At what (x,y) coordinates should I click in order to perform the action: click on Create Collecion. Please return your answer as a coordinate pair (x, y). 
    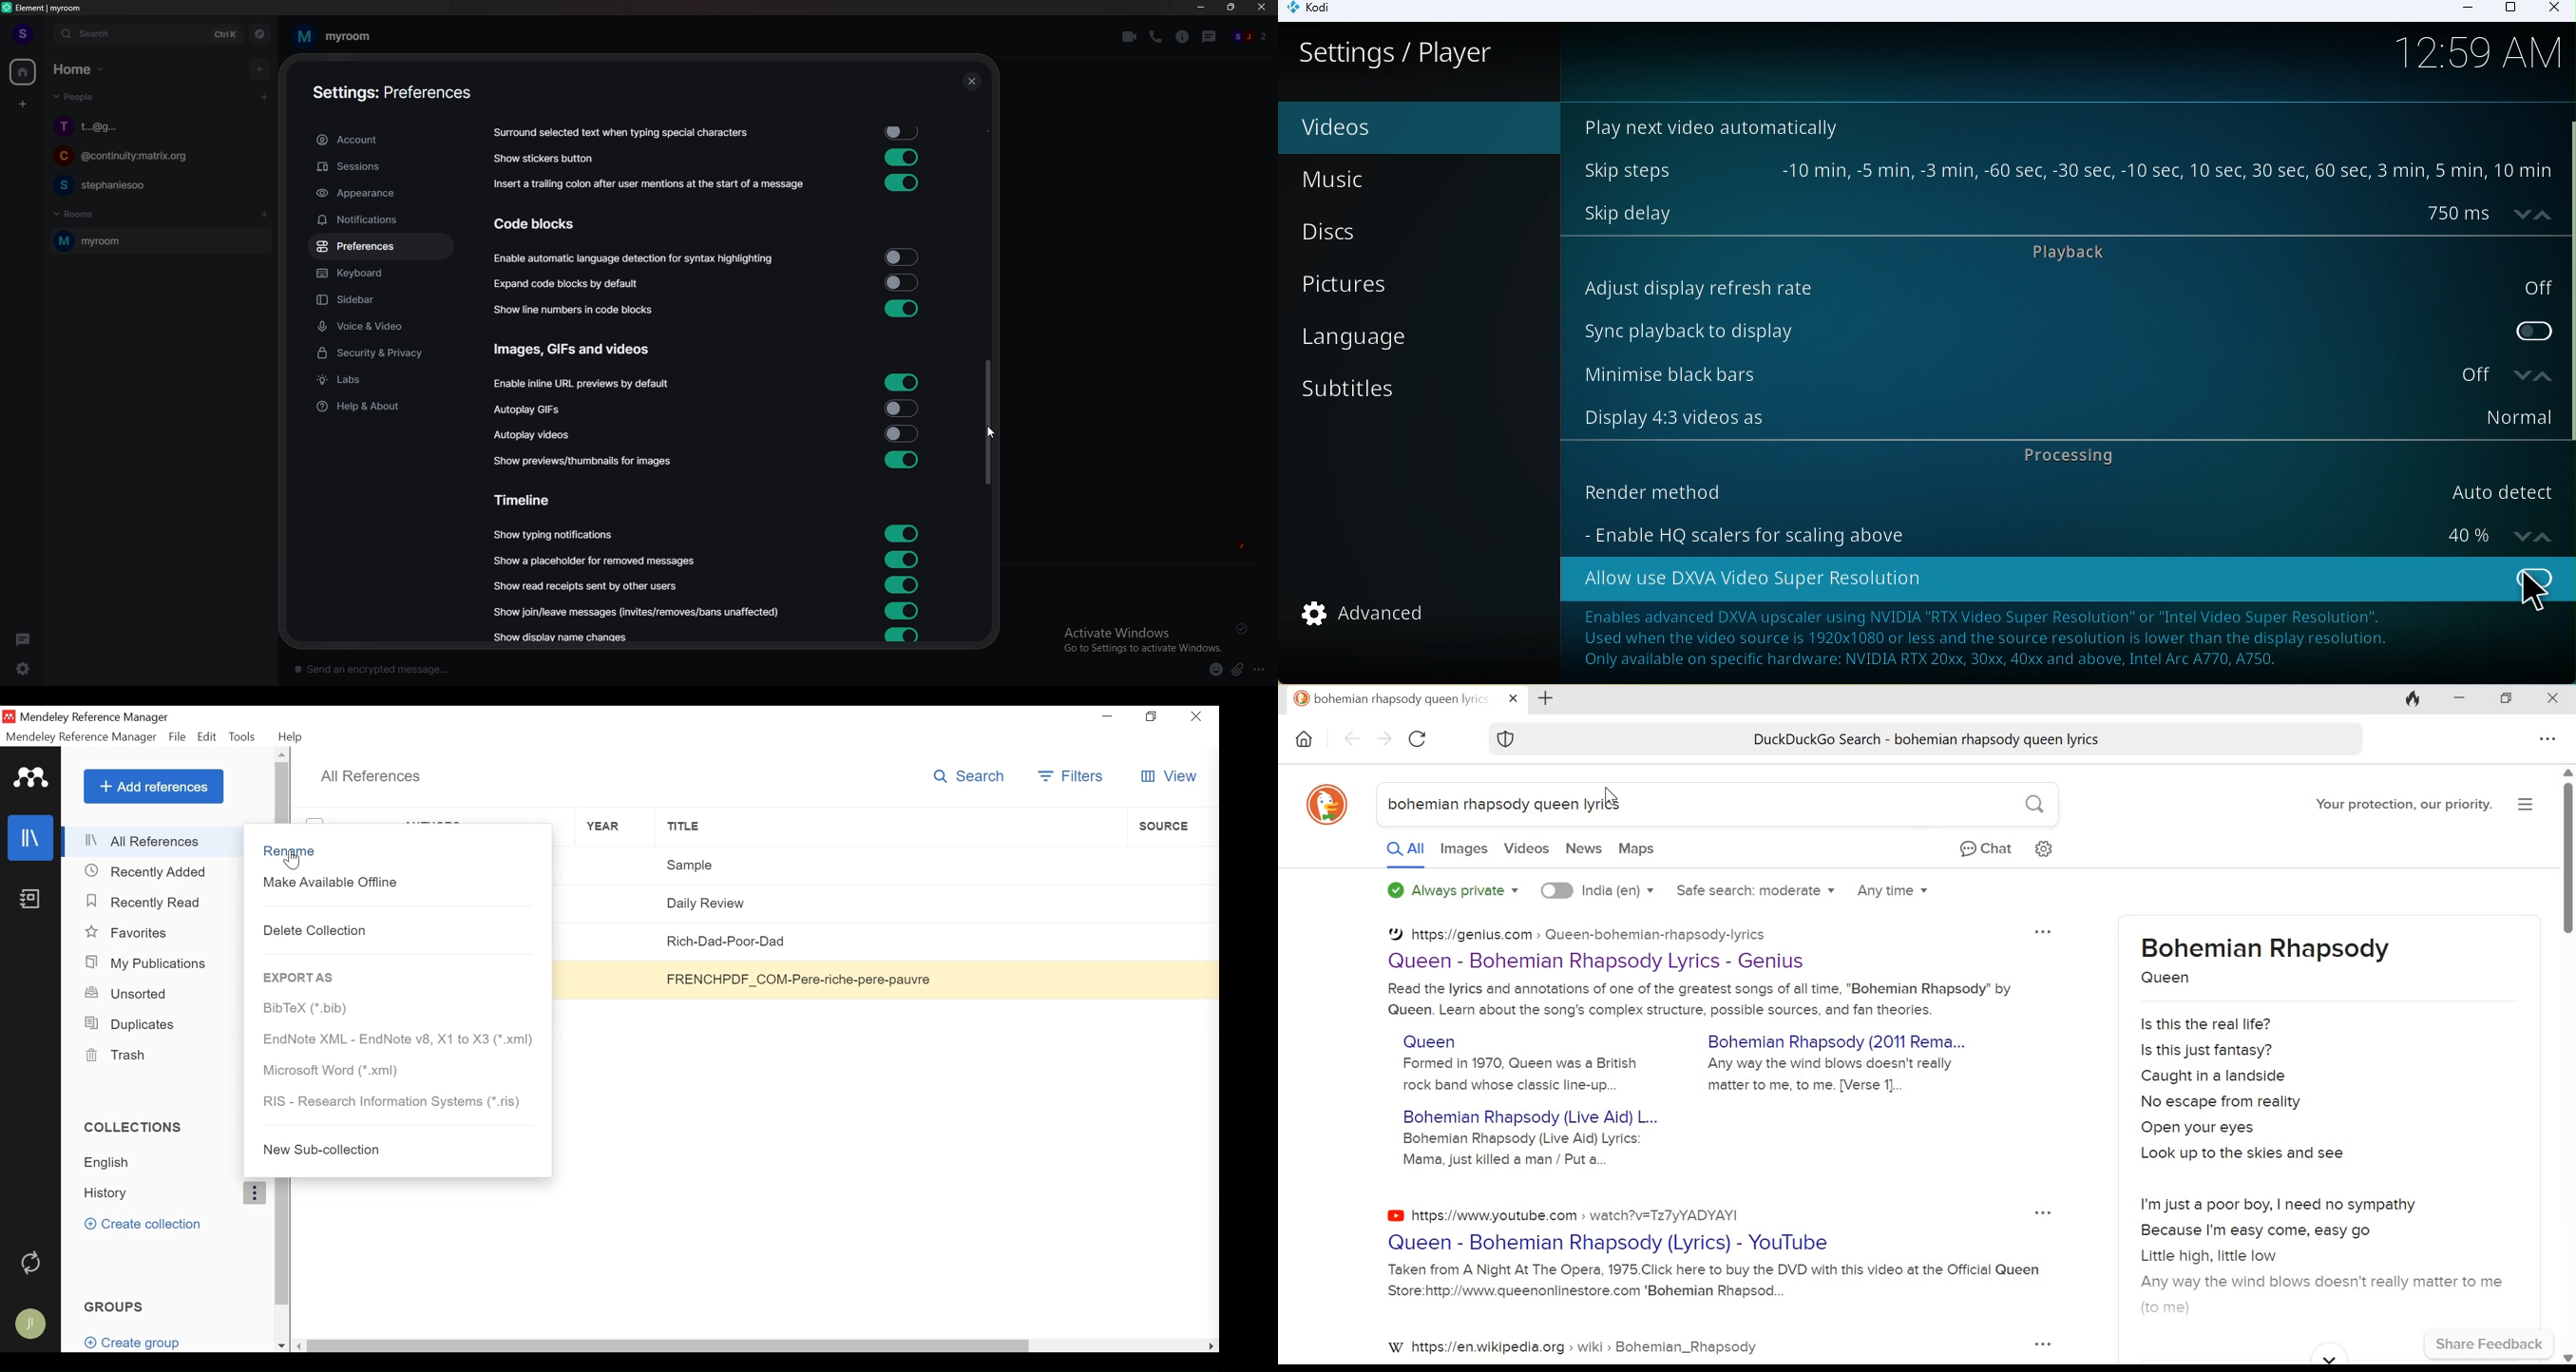
    Looking at the image, I should click on (142, 1223).